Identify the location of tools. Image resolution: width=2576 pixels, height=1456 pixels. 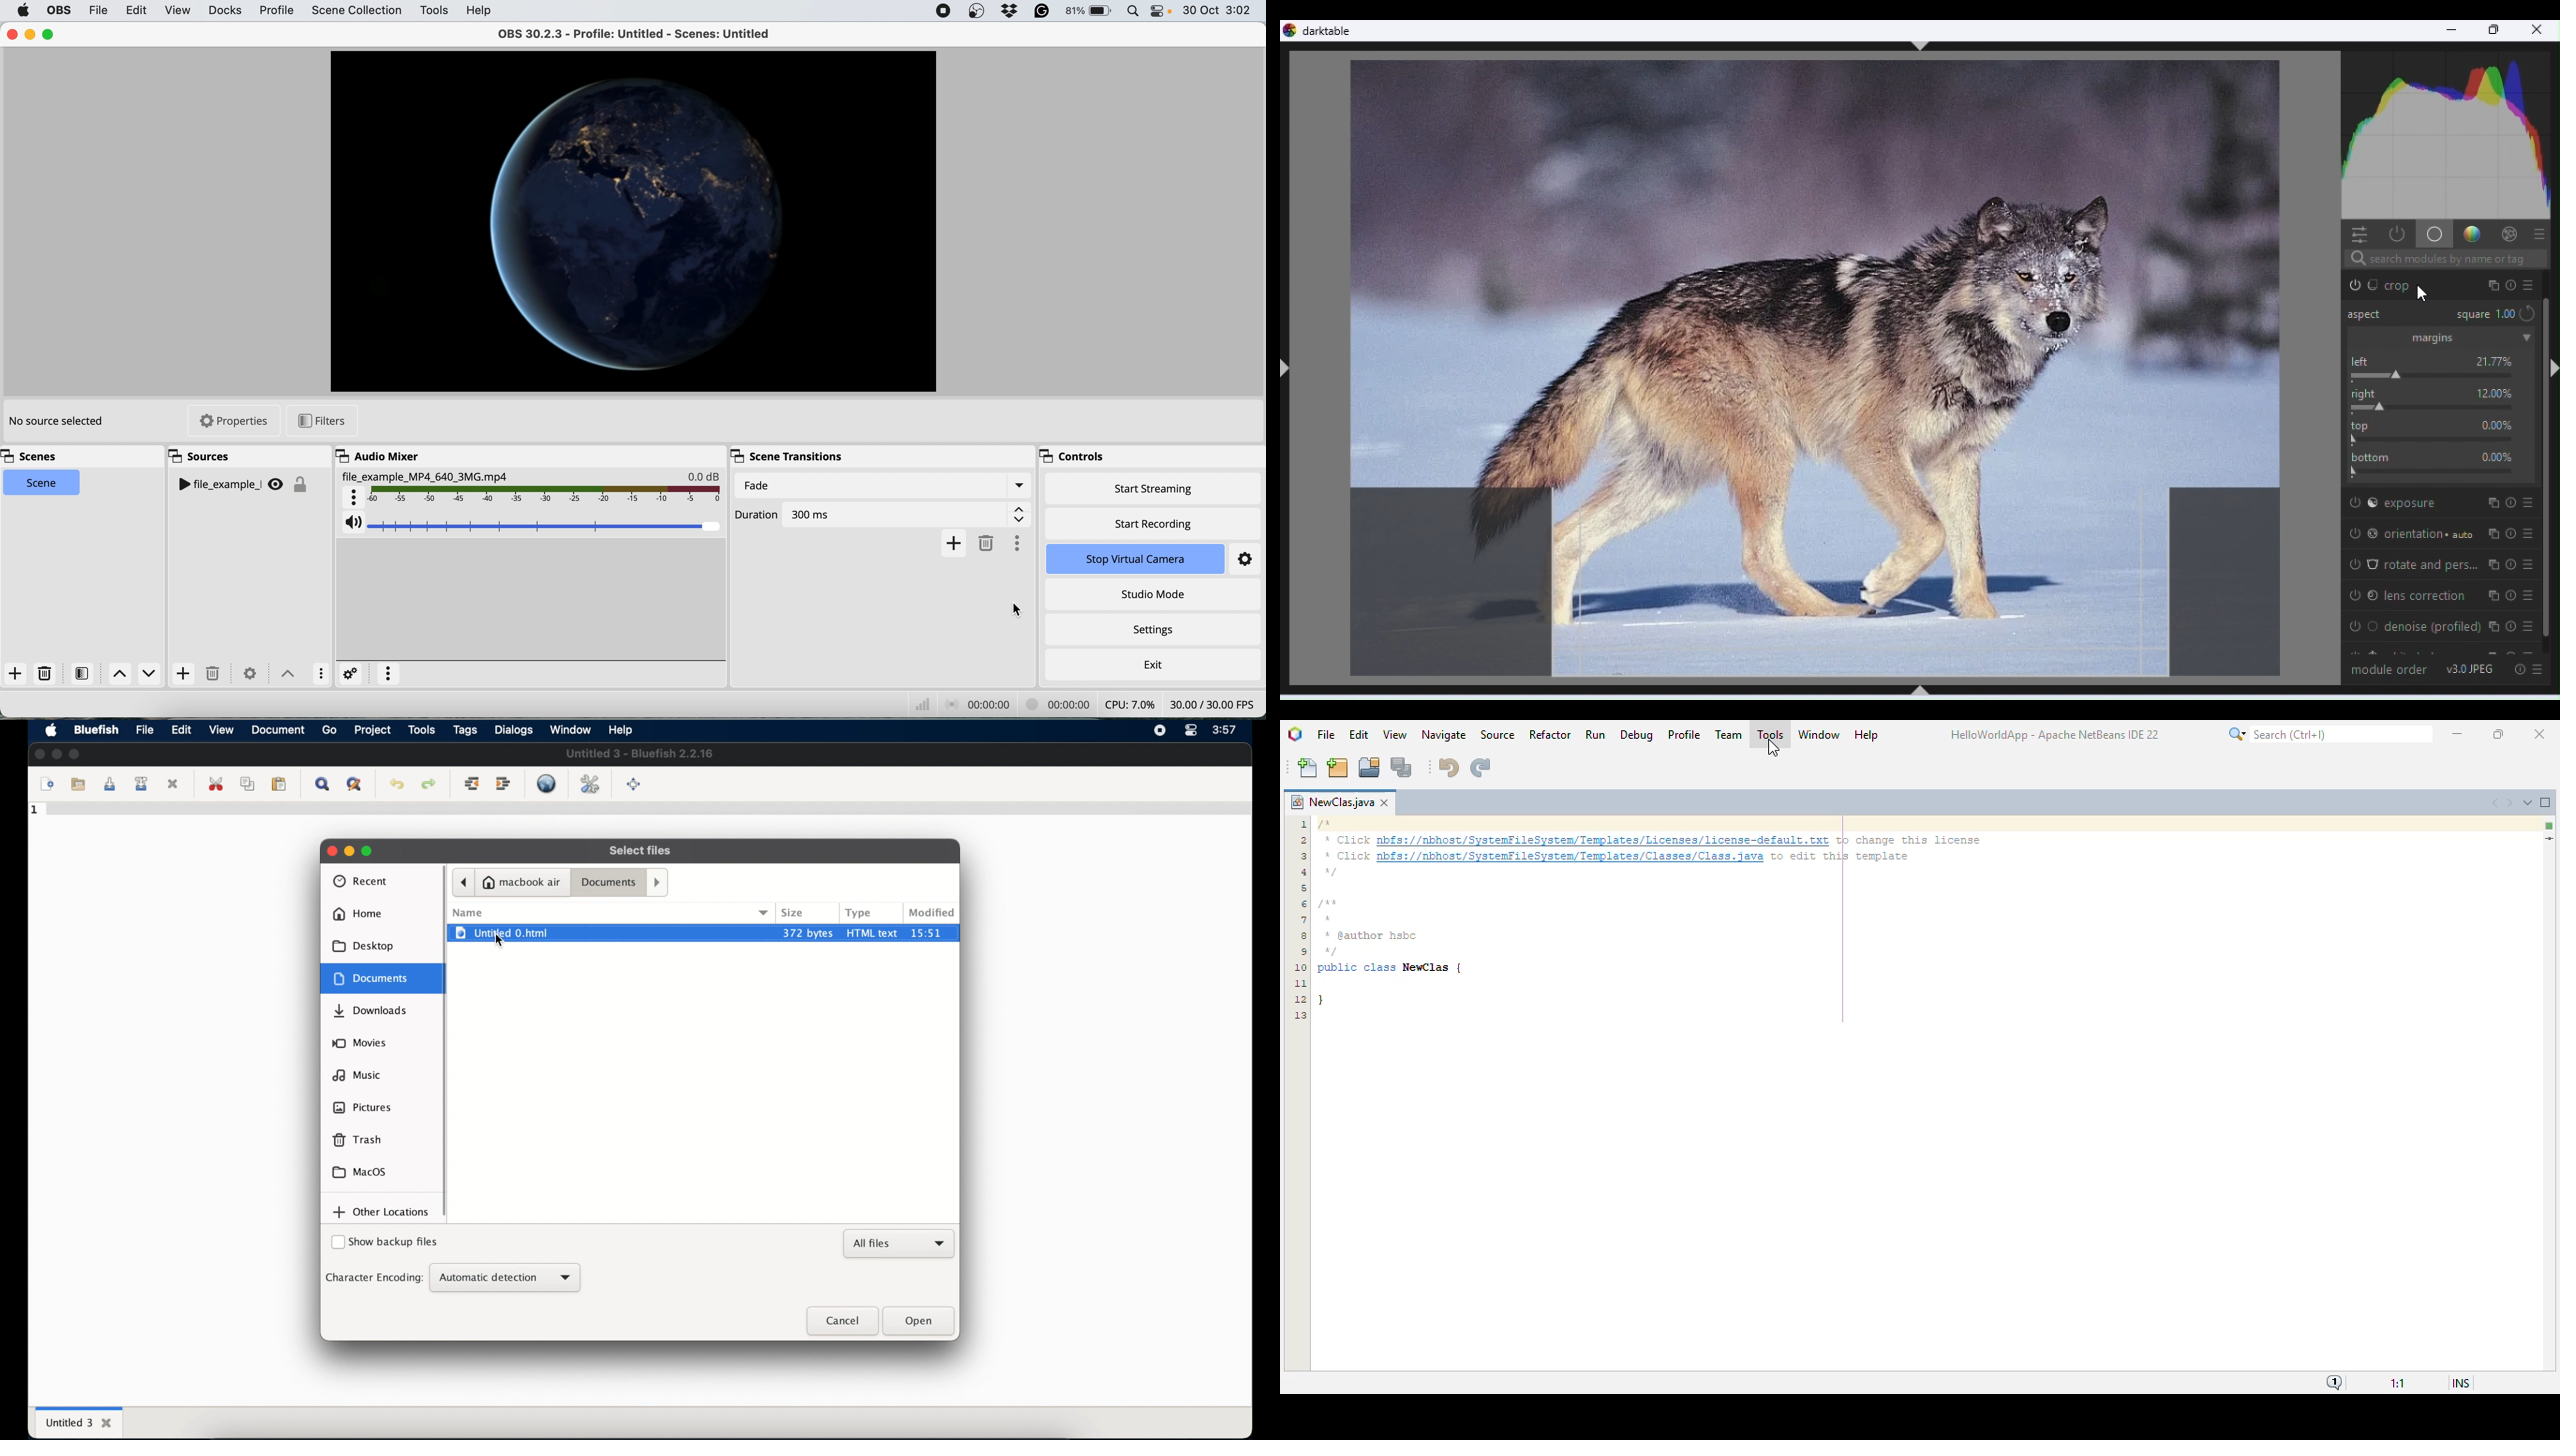
(433, 11).